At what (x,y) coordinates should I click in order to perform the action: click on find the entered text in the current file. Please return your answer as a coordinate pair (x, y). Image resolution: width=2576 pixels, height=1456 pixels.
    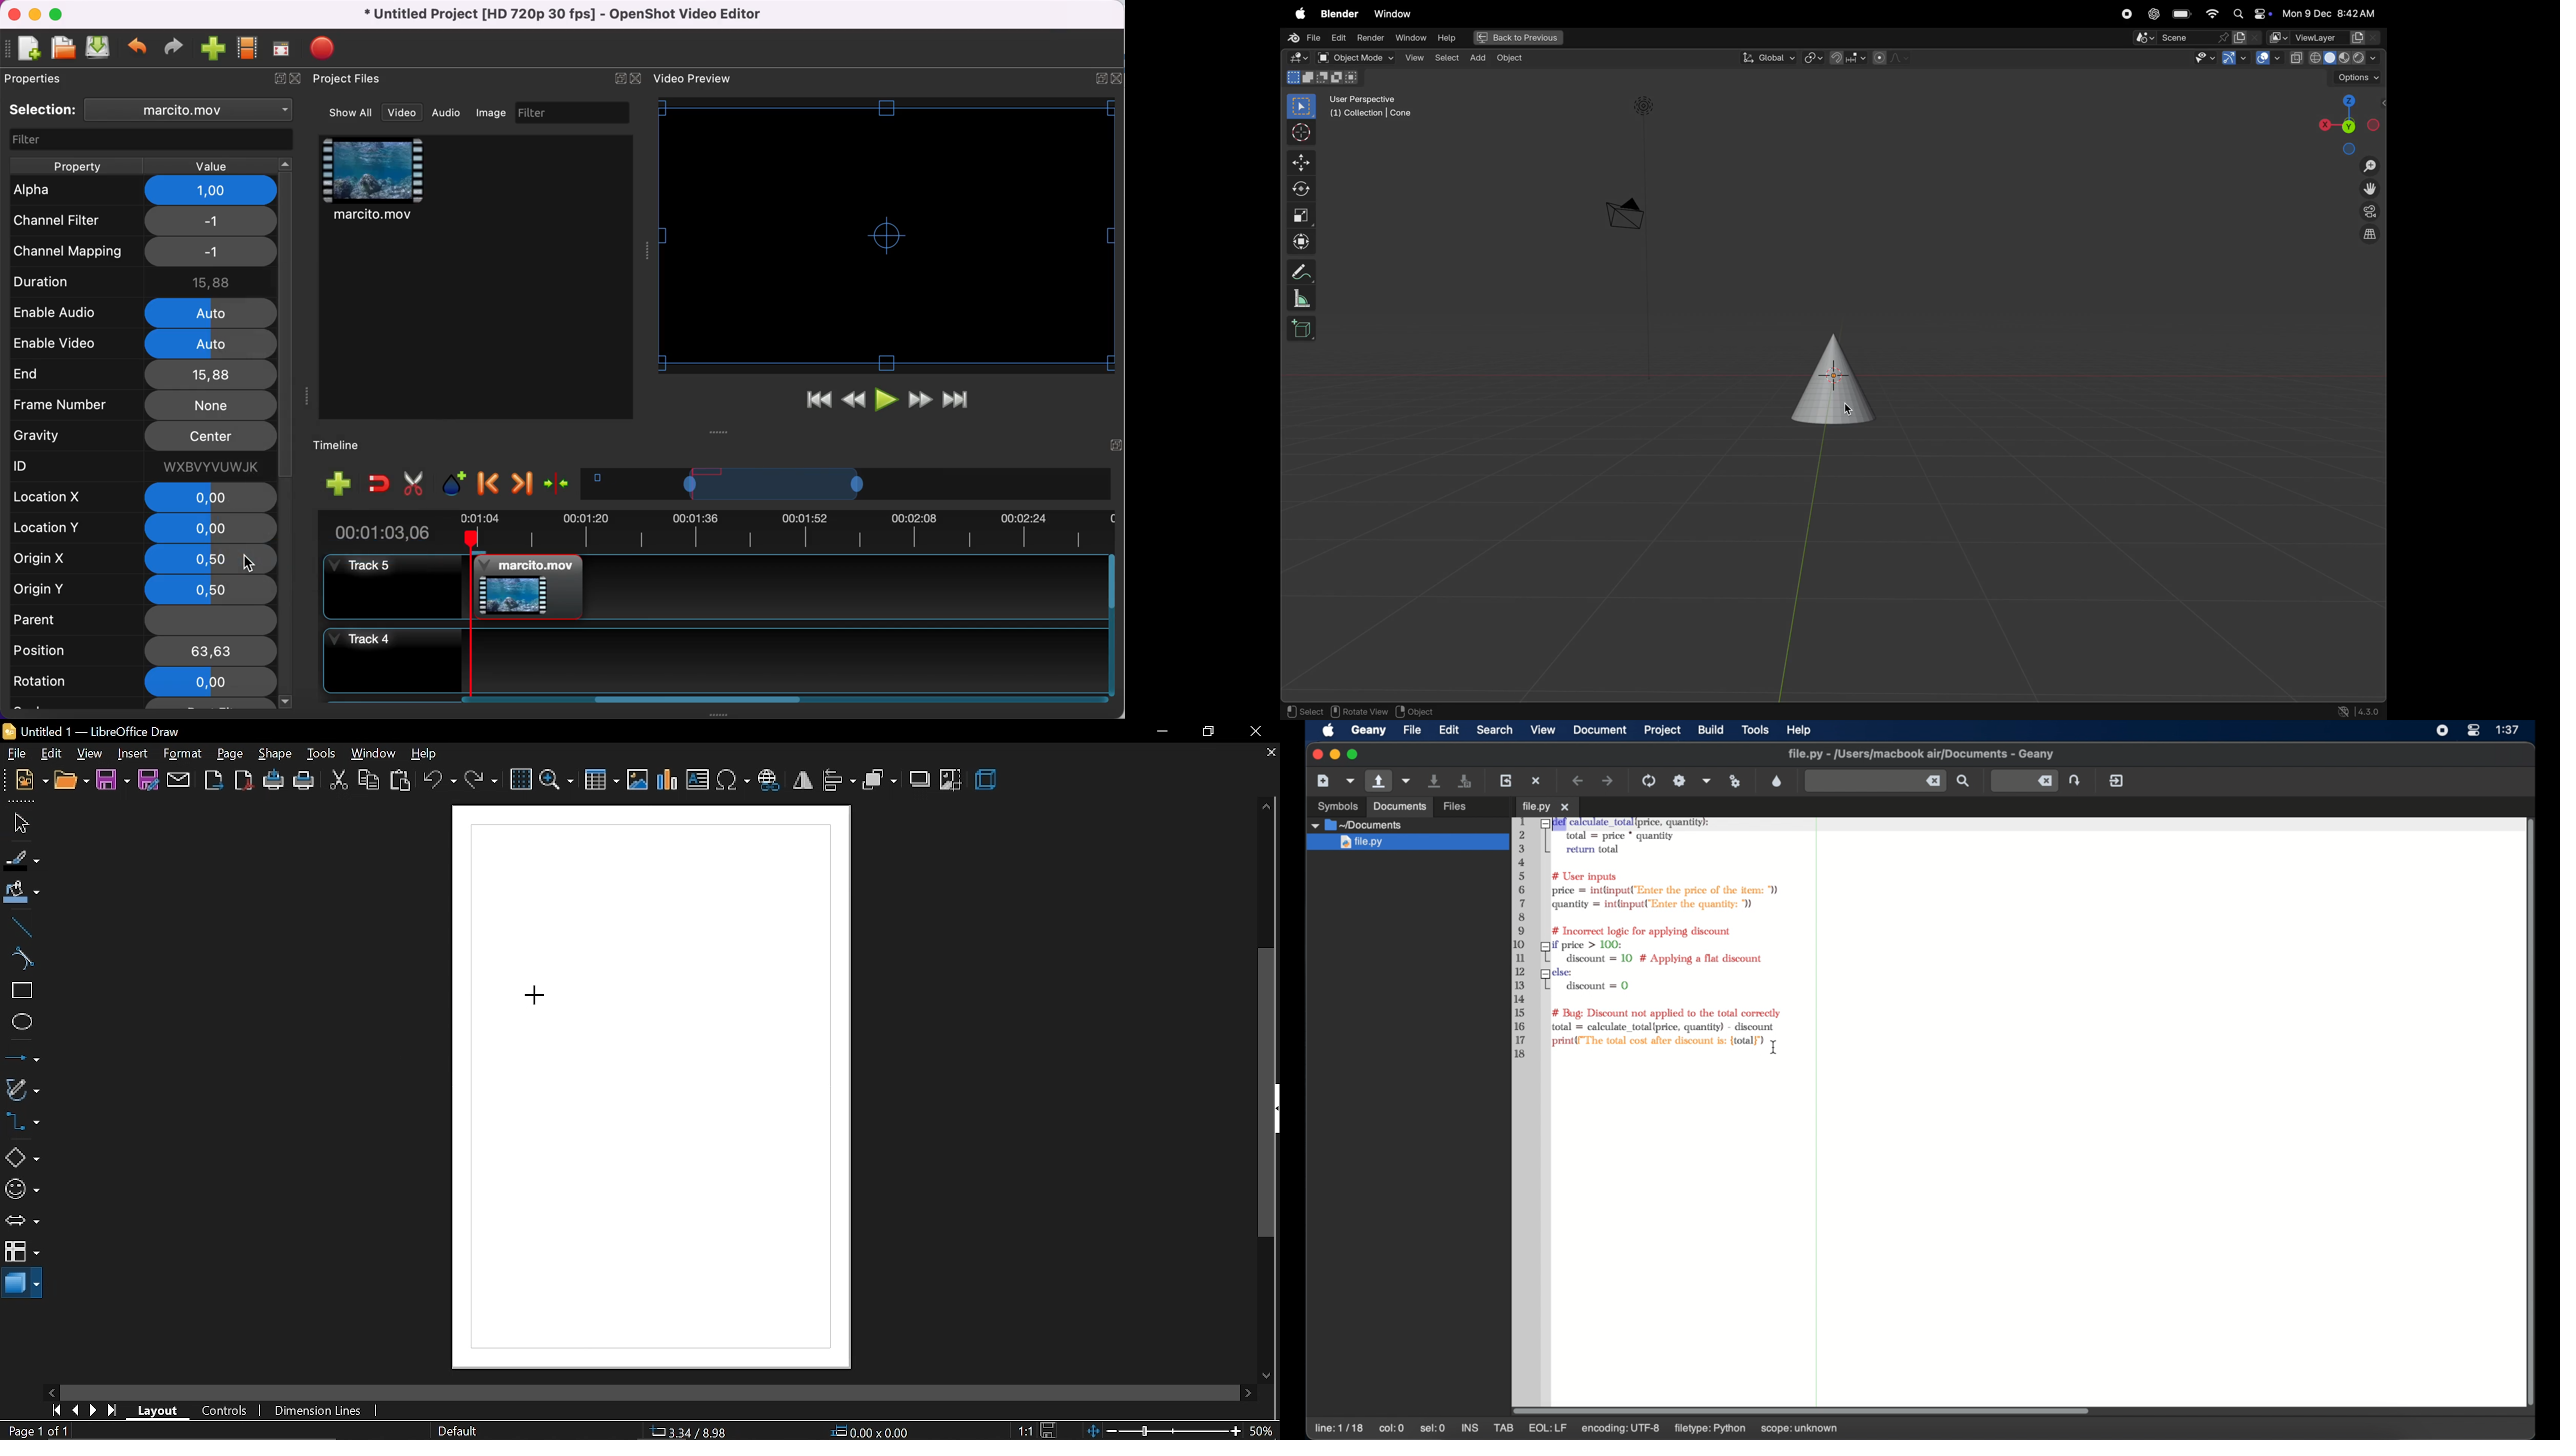
    Looking at the image, I should click on (1875, 781).